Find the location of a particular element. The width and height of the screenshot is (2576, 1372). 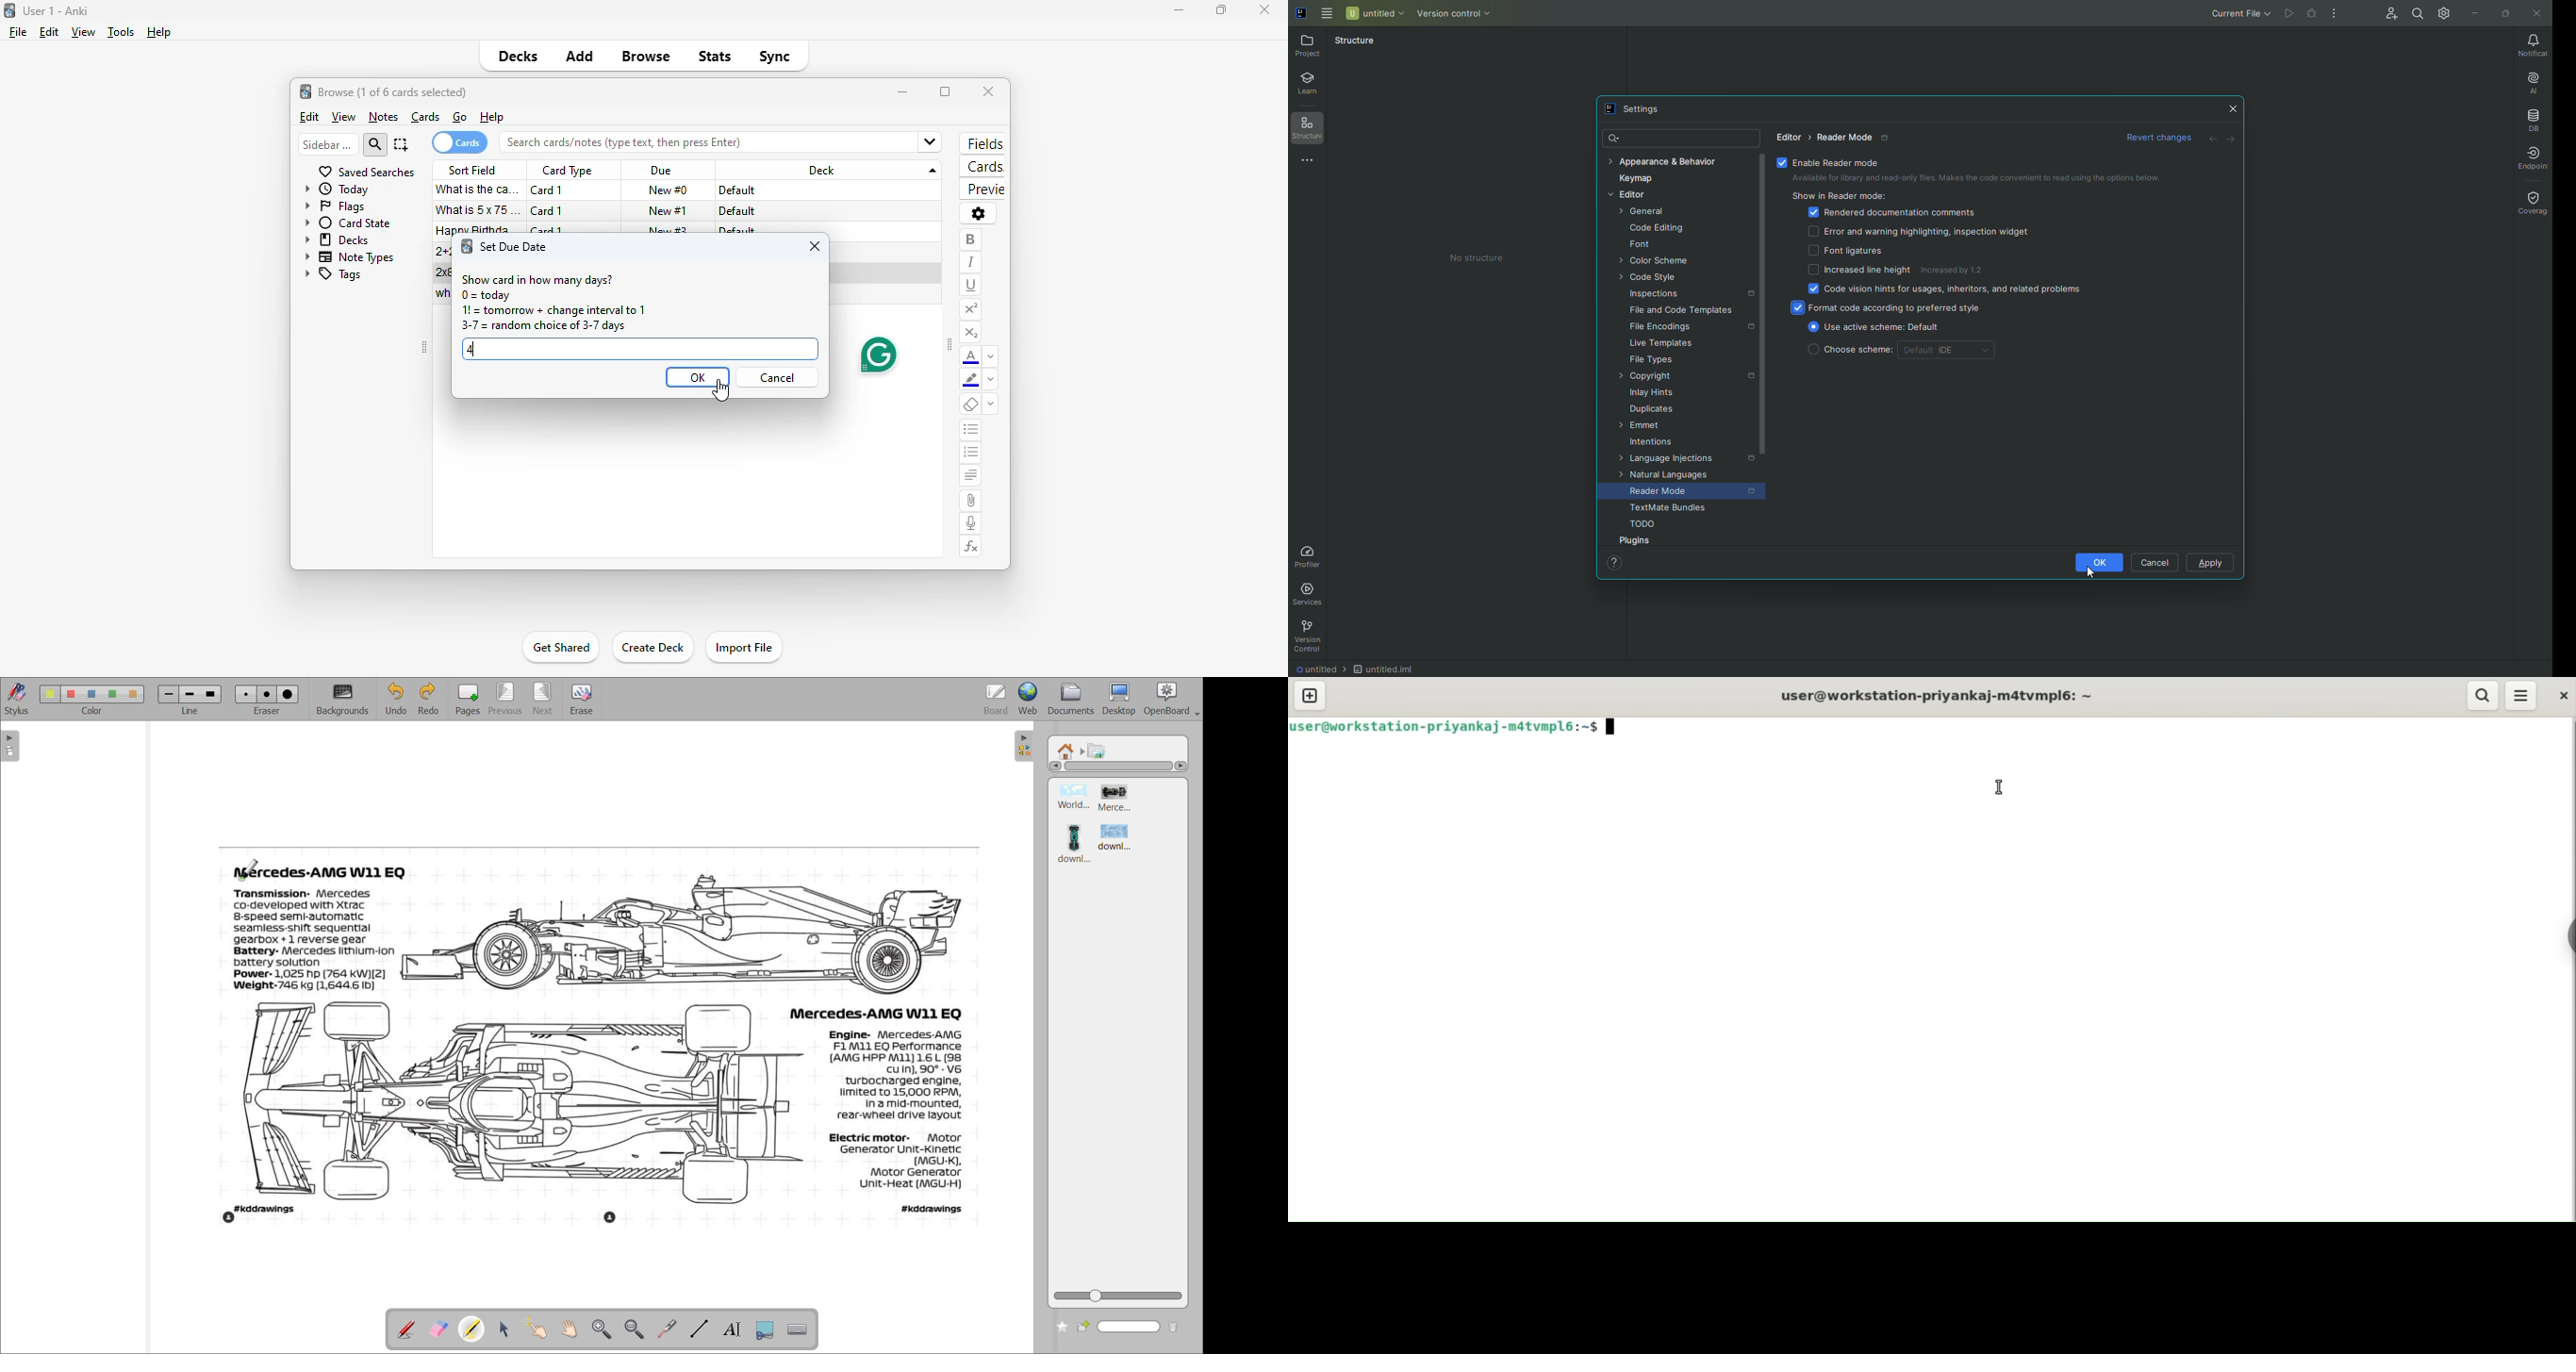

options is located at coordinates (978, 213).